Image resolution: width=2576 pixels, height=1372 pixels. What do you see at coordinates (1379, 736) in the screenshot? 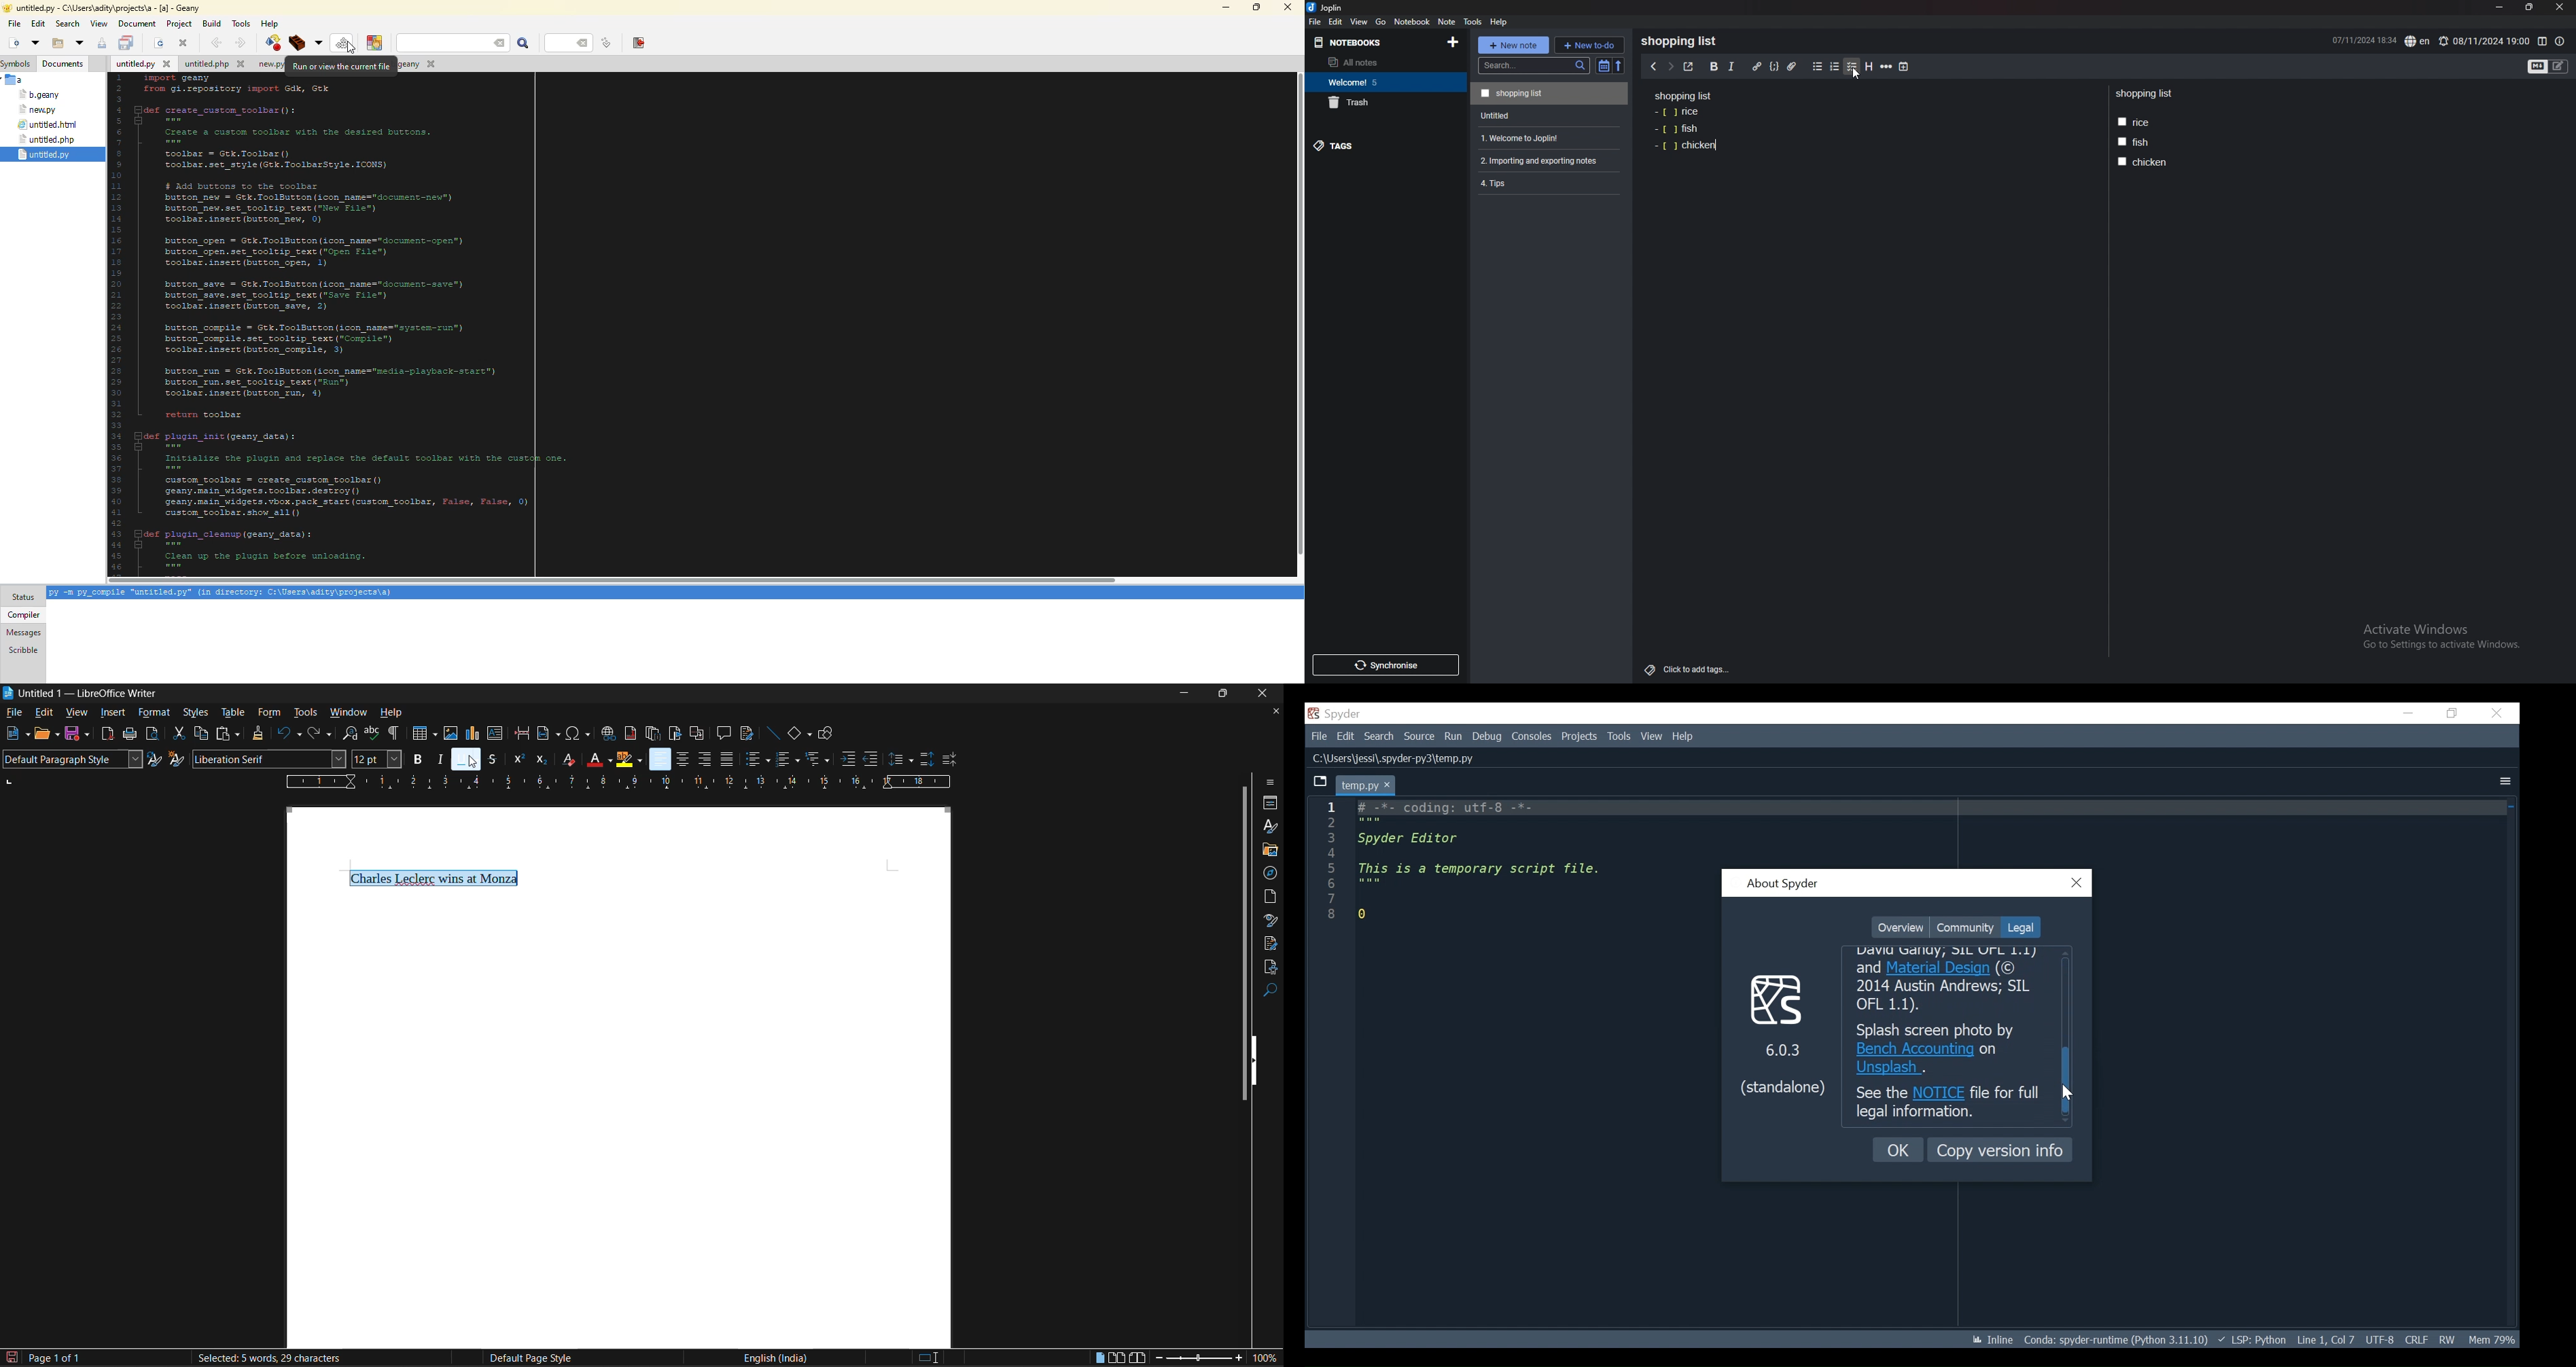
I see `Search` at bounding box center [1379, 736].